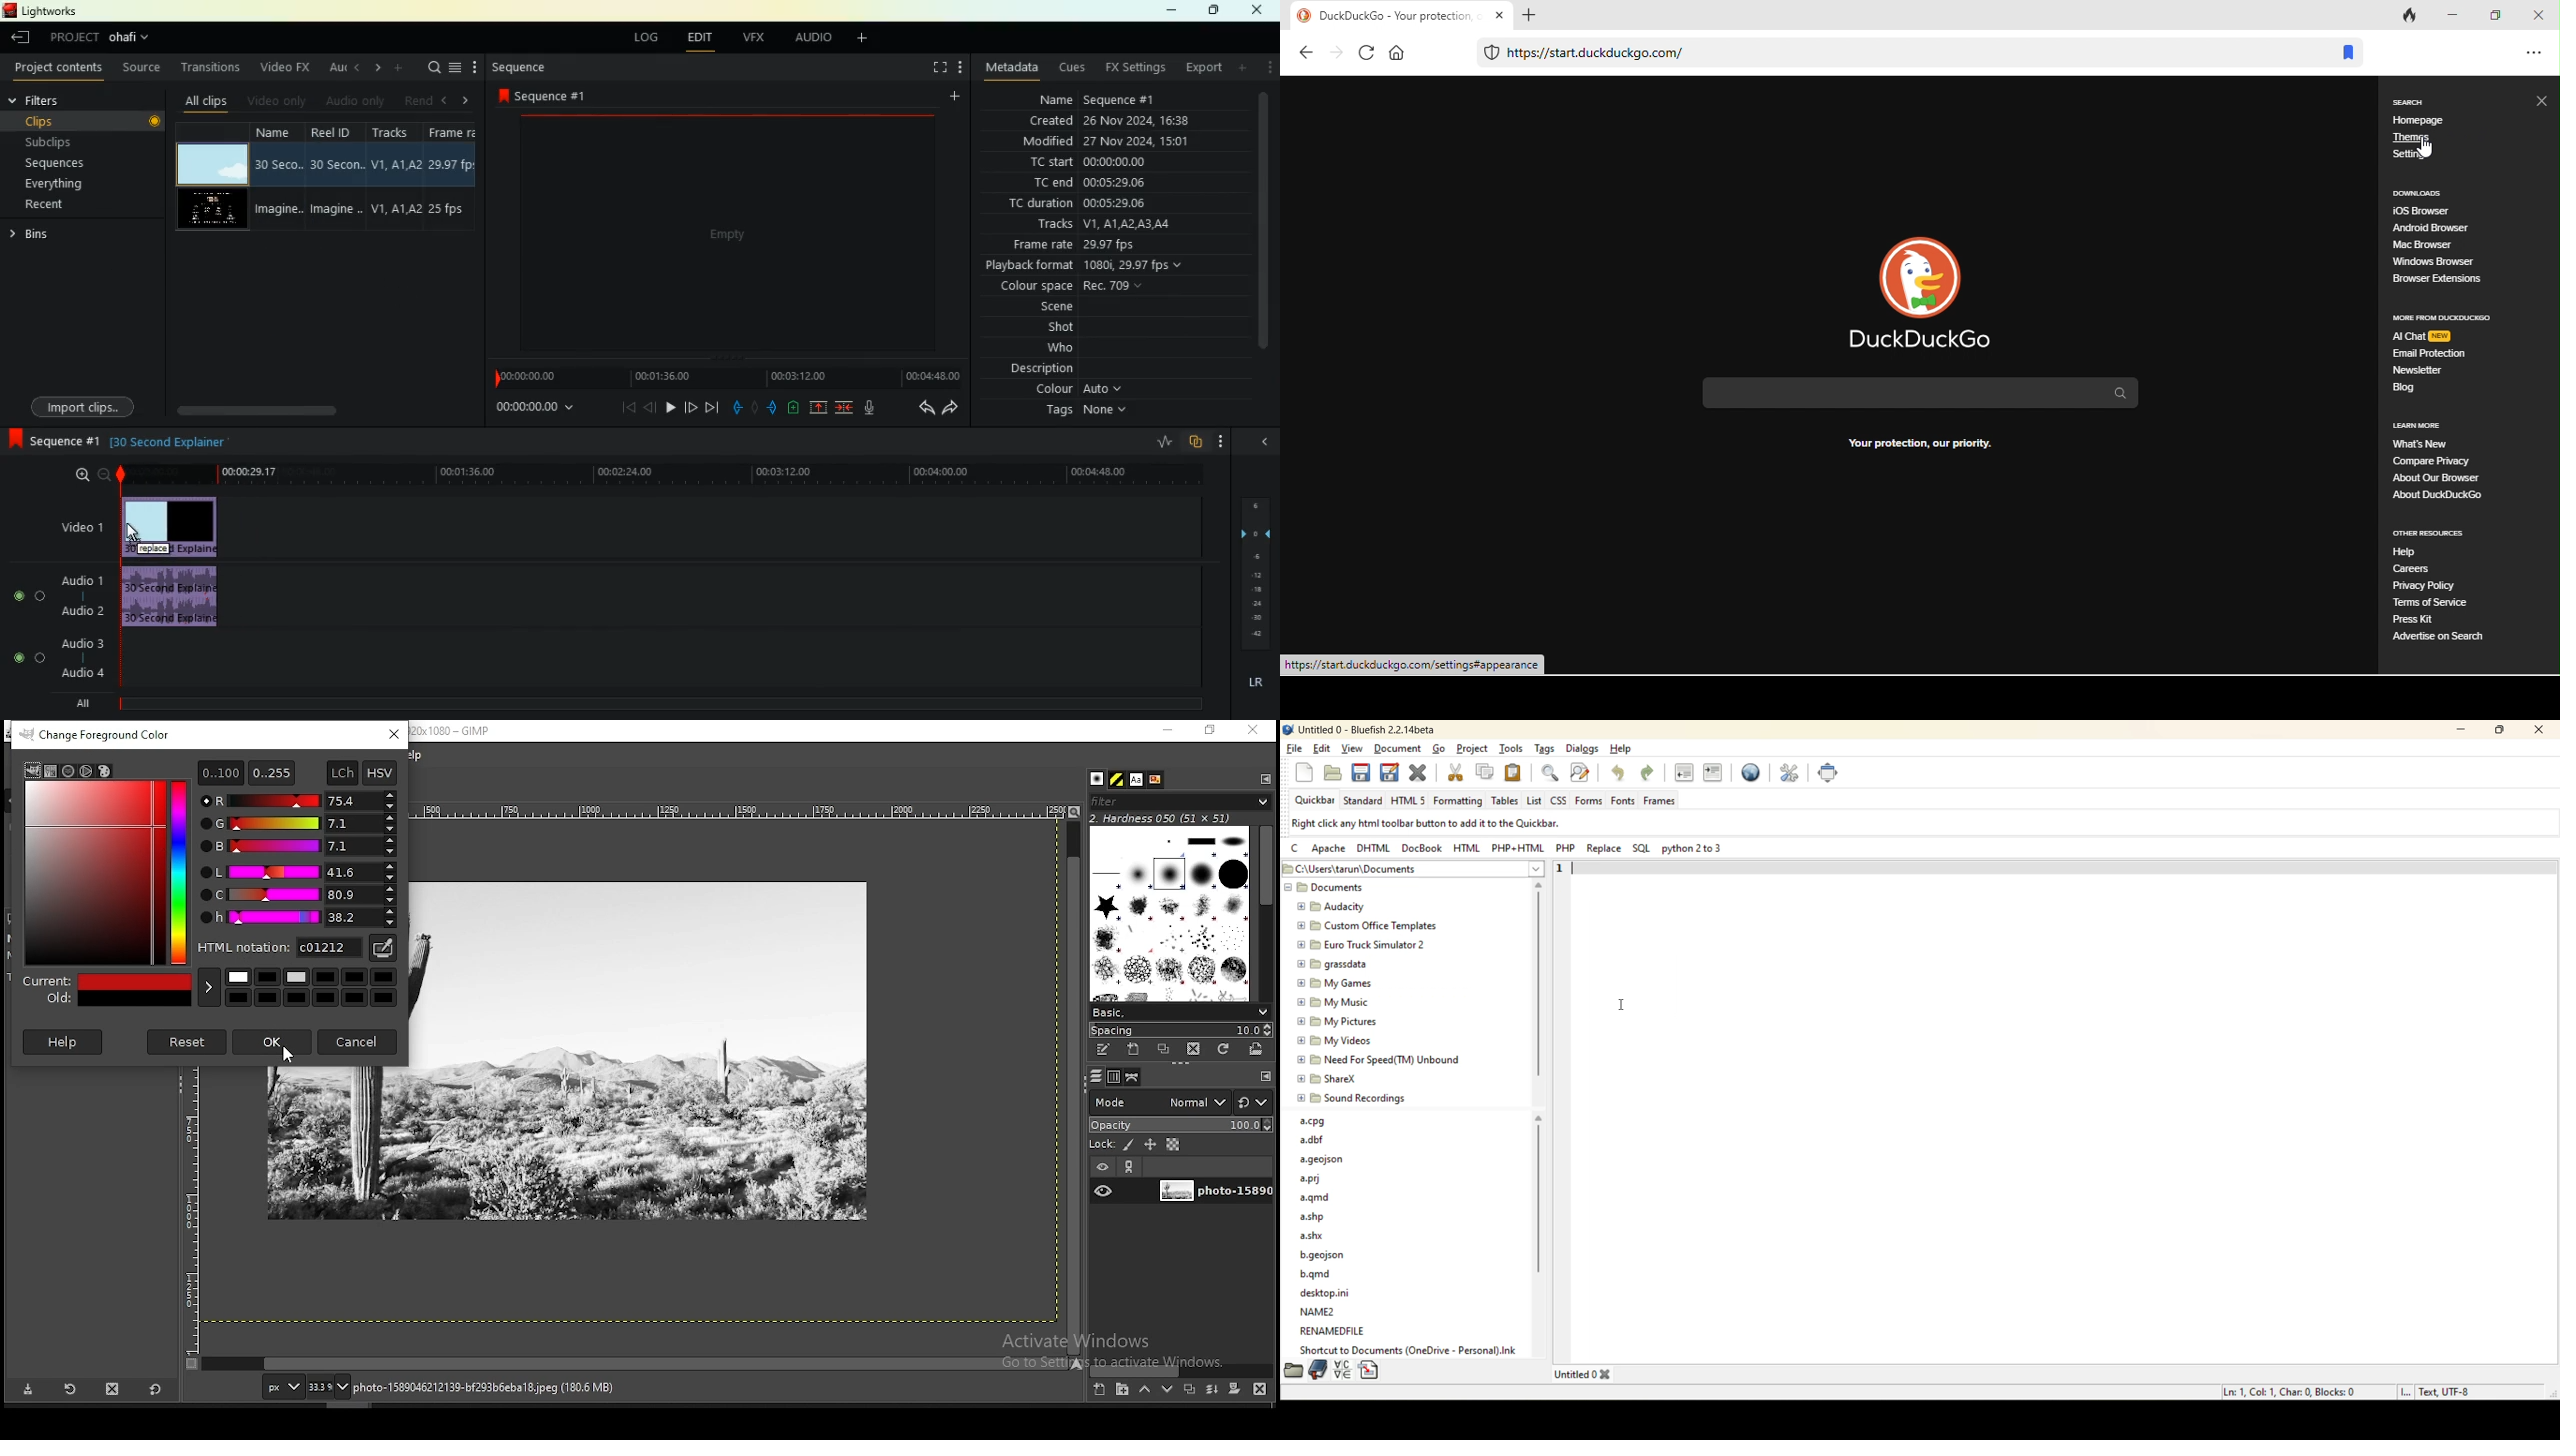 This screenshot has width=2576, height=1456. What do you see at coordinates (403, 69) in the screenshot?
I see `more` at bounding box center [403, 69].